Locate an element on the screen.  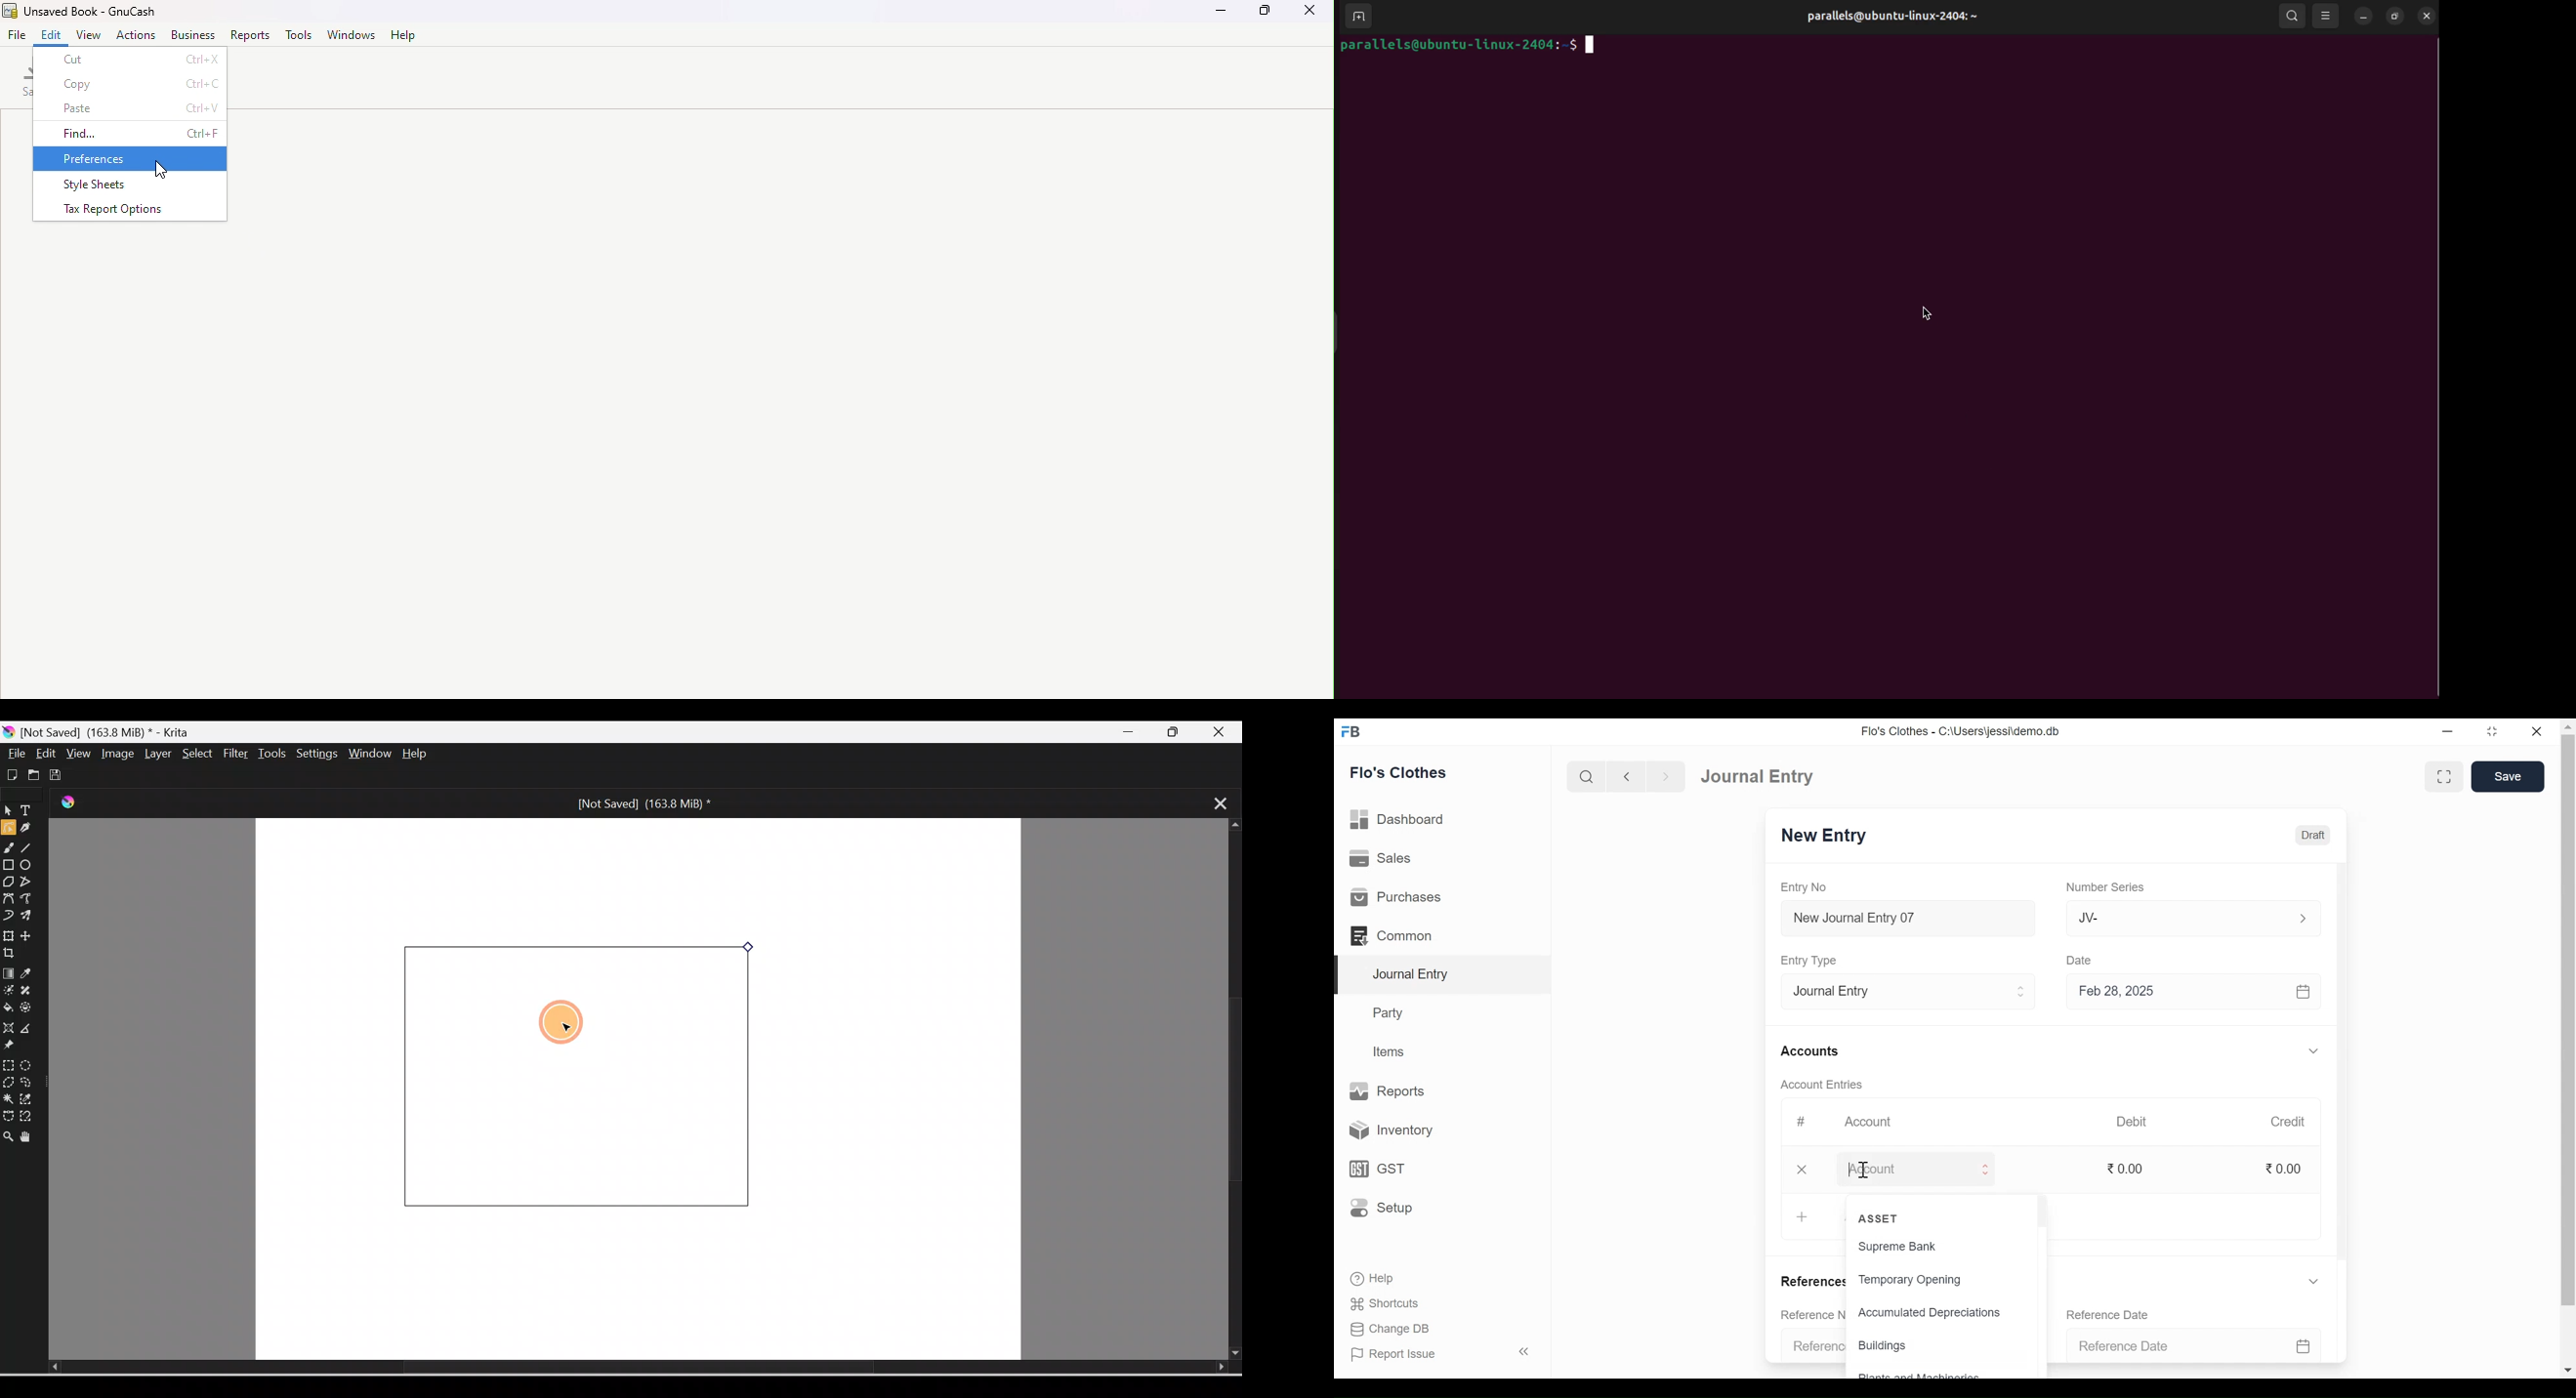
Sales is located at coordinates (1382, 858).